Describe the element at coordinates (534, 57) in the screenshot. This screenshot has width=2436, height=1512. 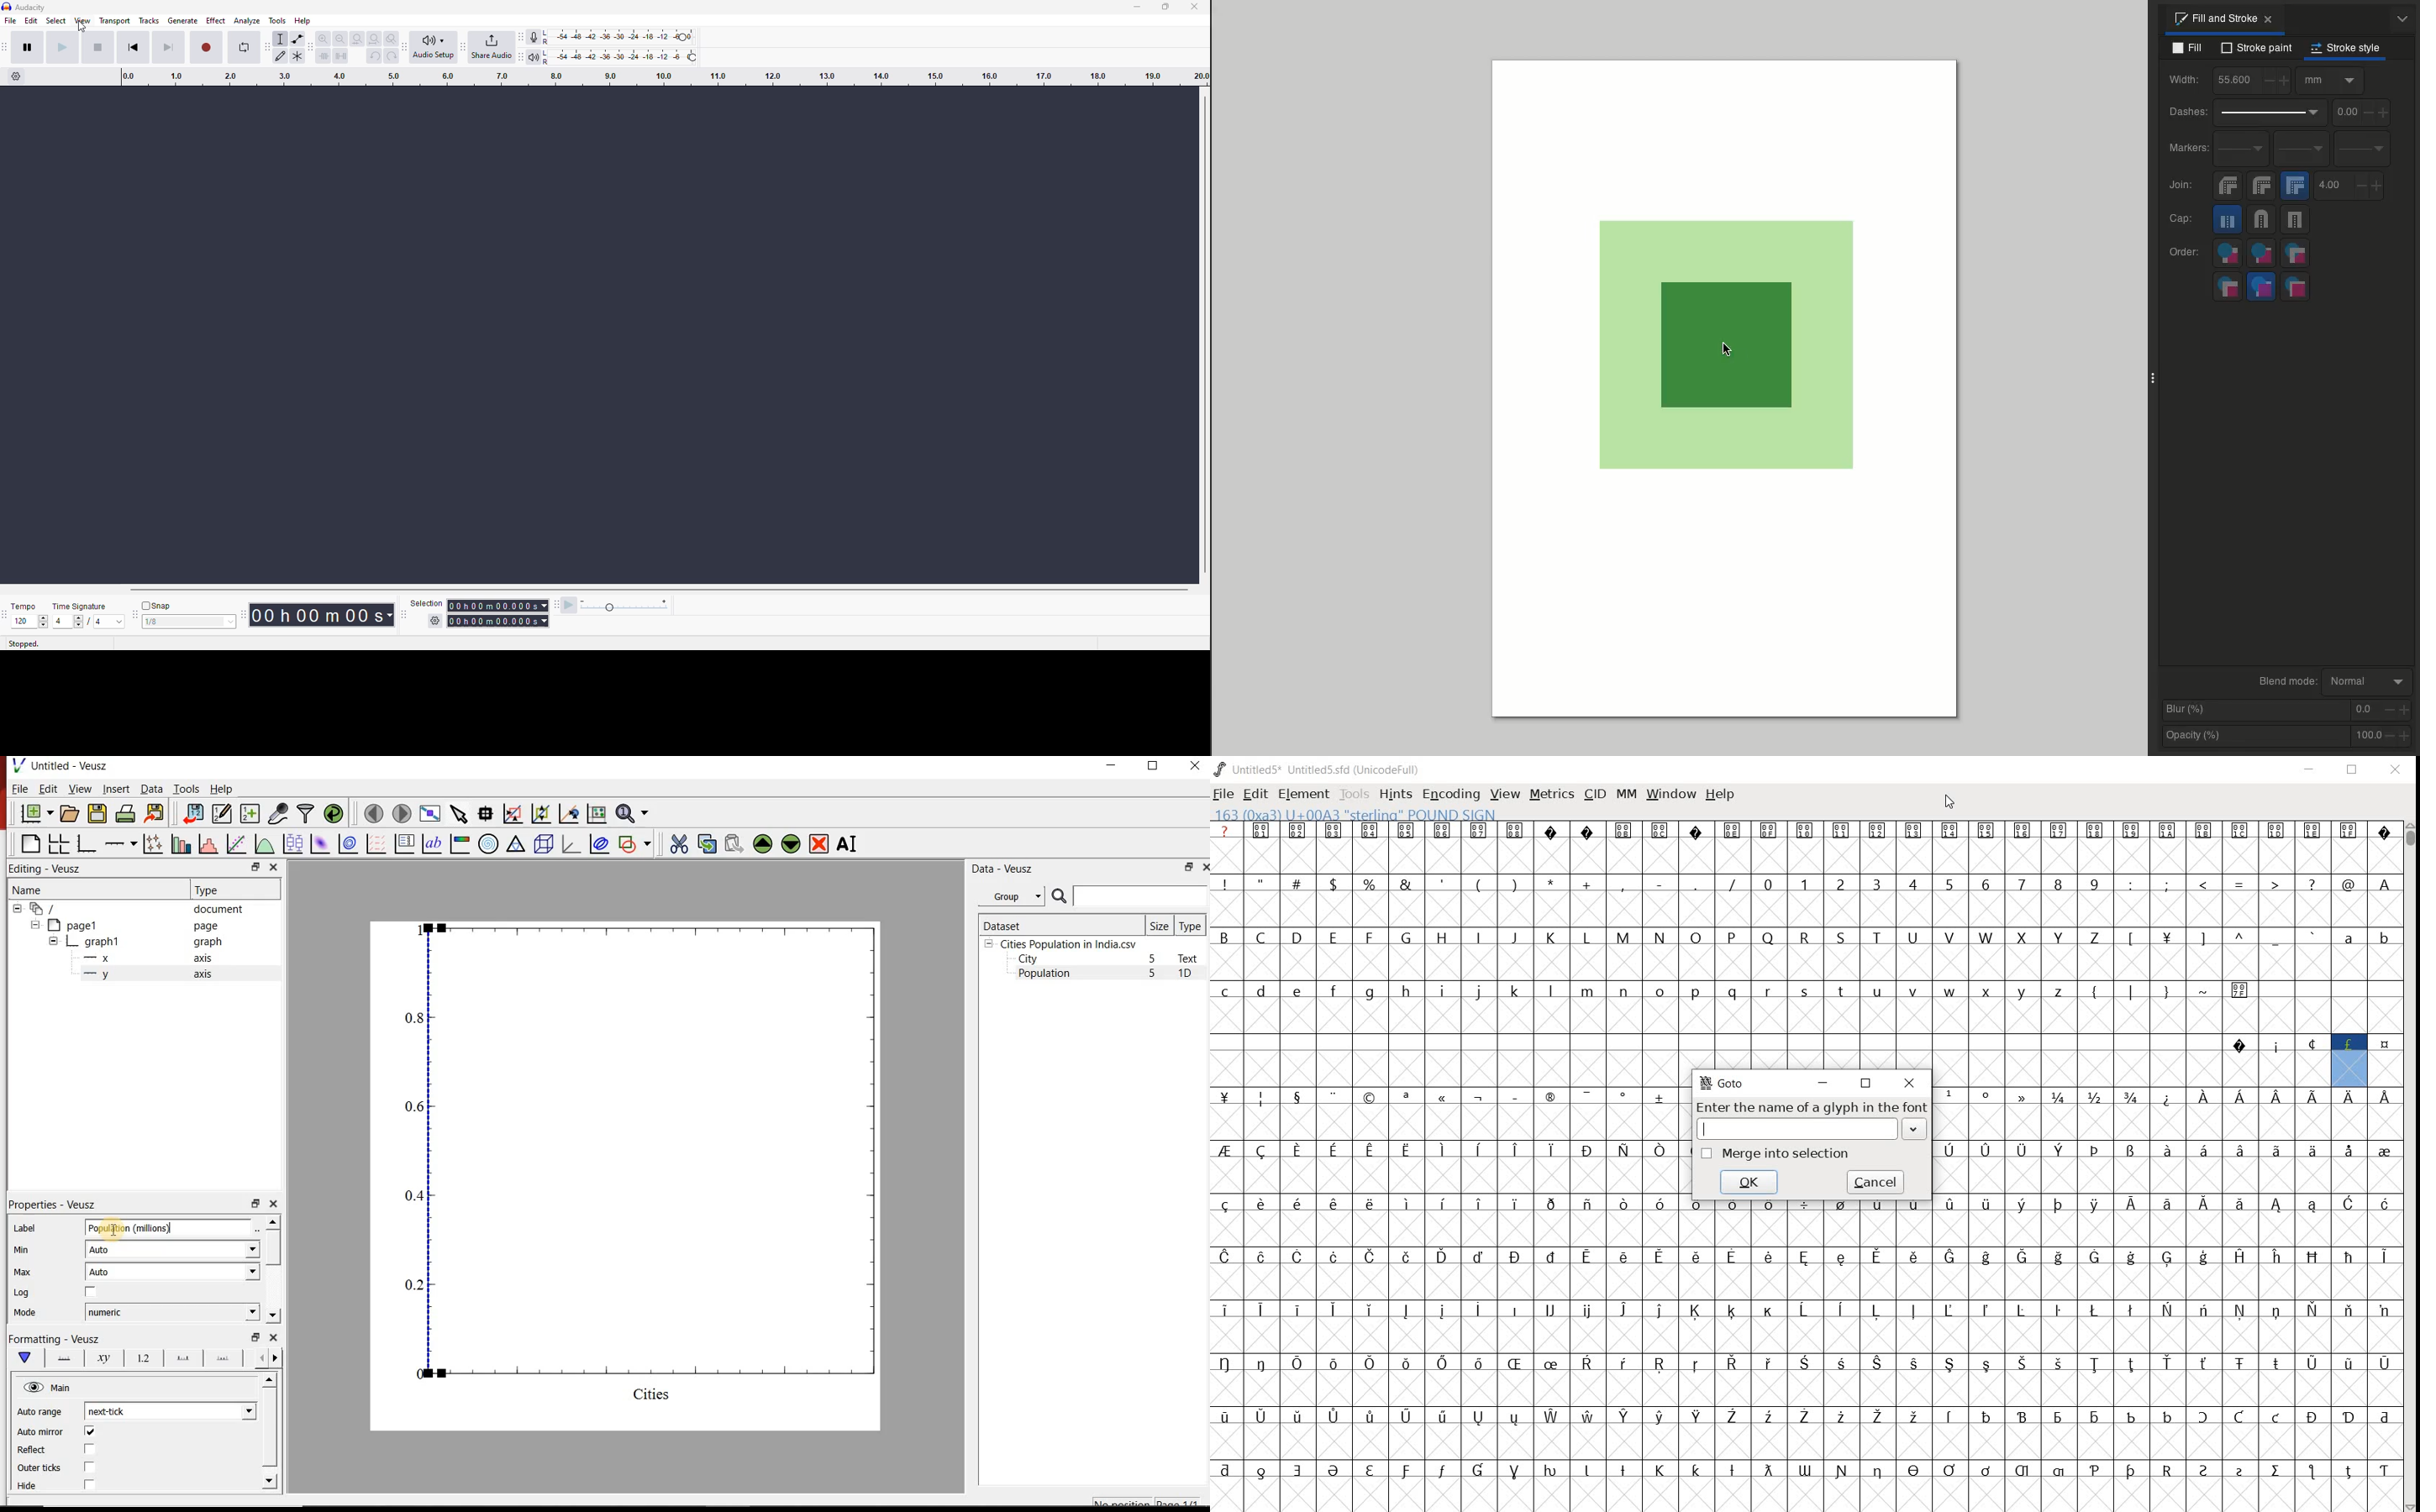
I see `playback meter` at that location.